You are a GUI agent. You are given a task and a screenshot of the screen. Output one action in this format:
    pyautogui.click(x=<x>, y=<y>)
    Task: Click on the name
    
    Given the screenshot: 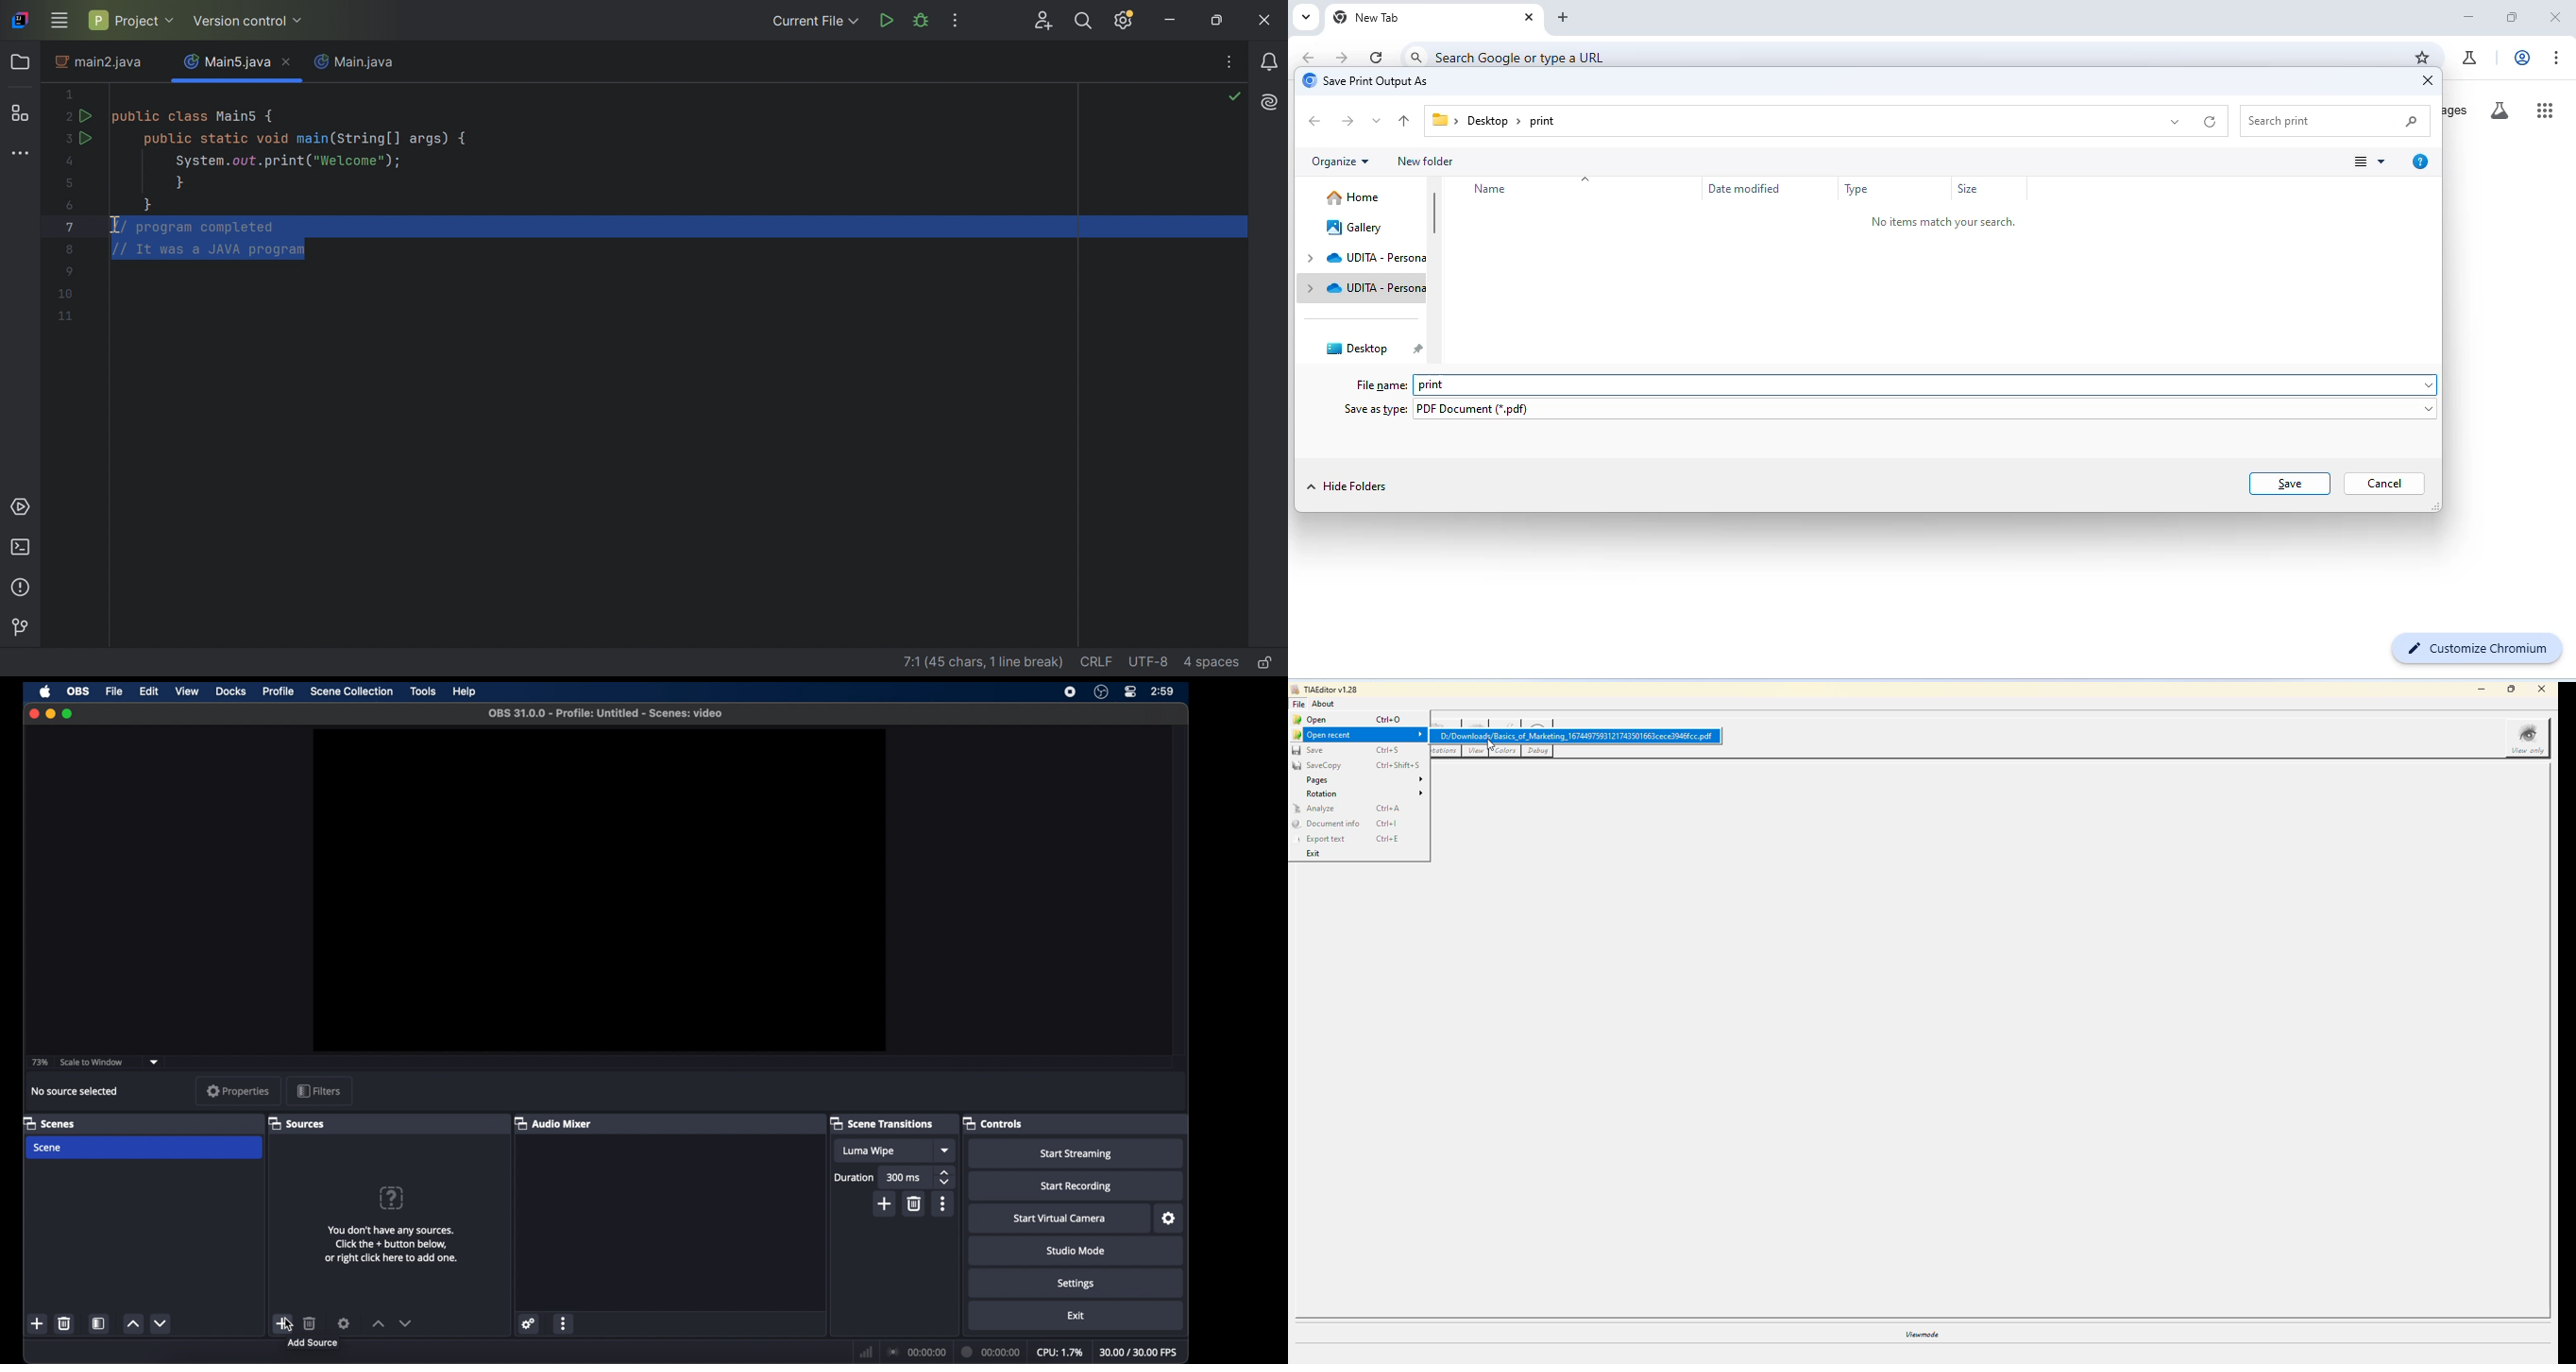 What is the action you would take?
    pyautogui.click(x=1493, y=190)
    